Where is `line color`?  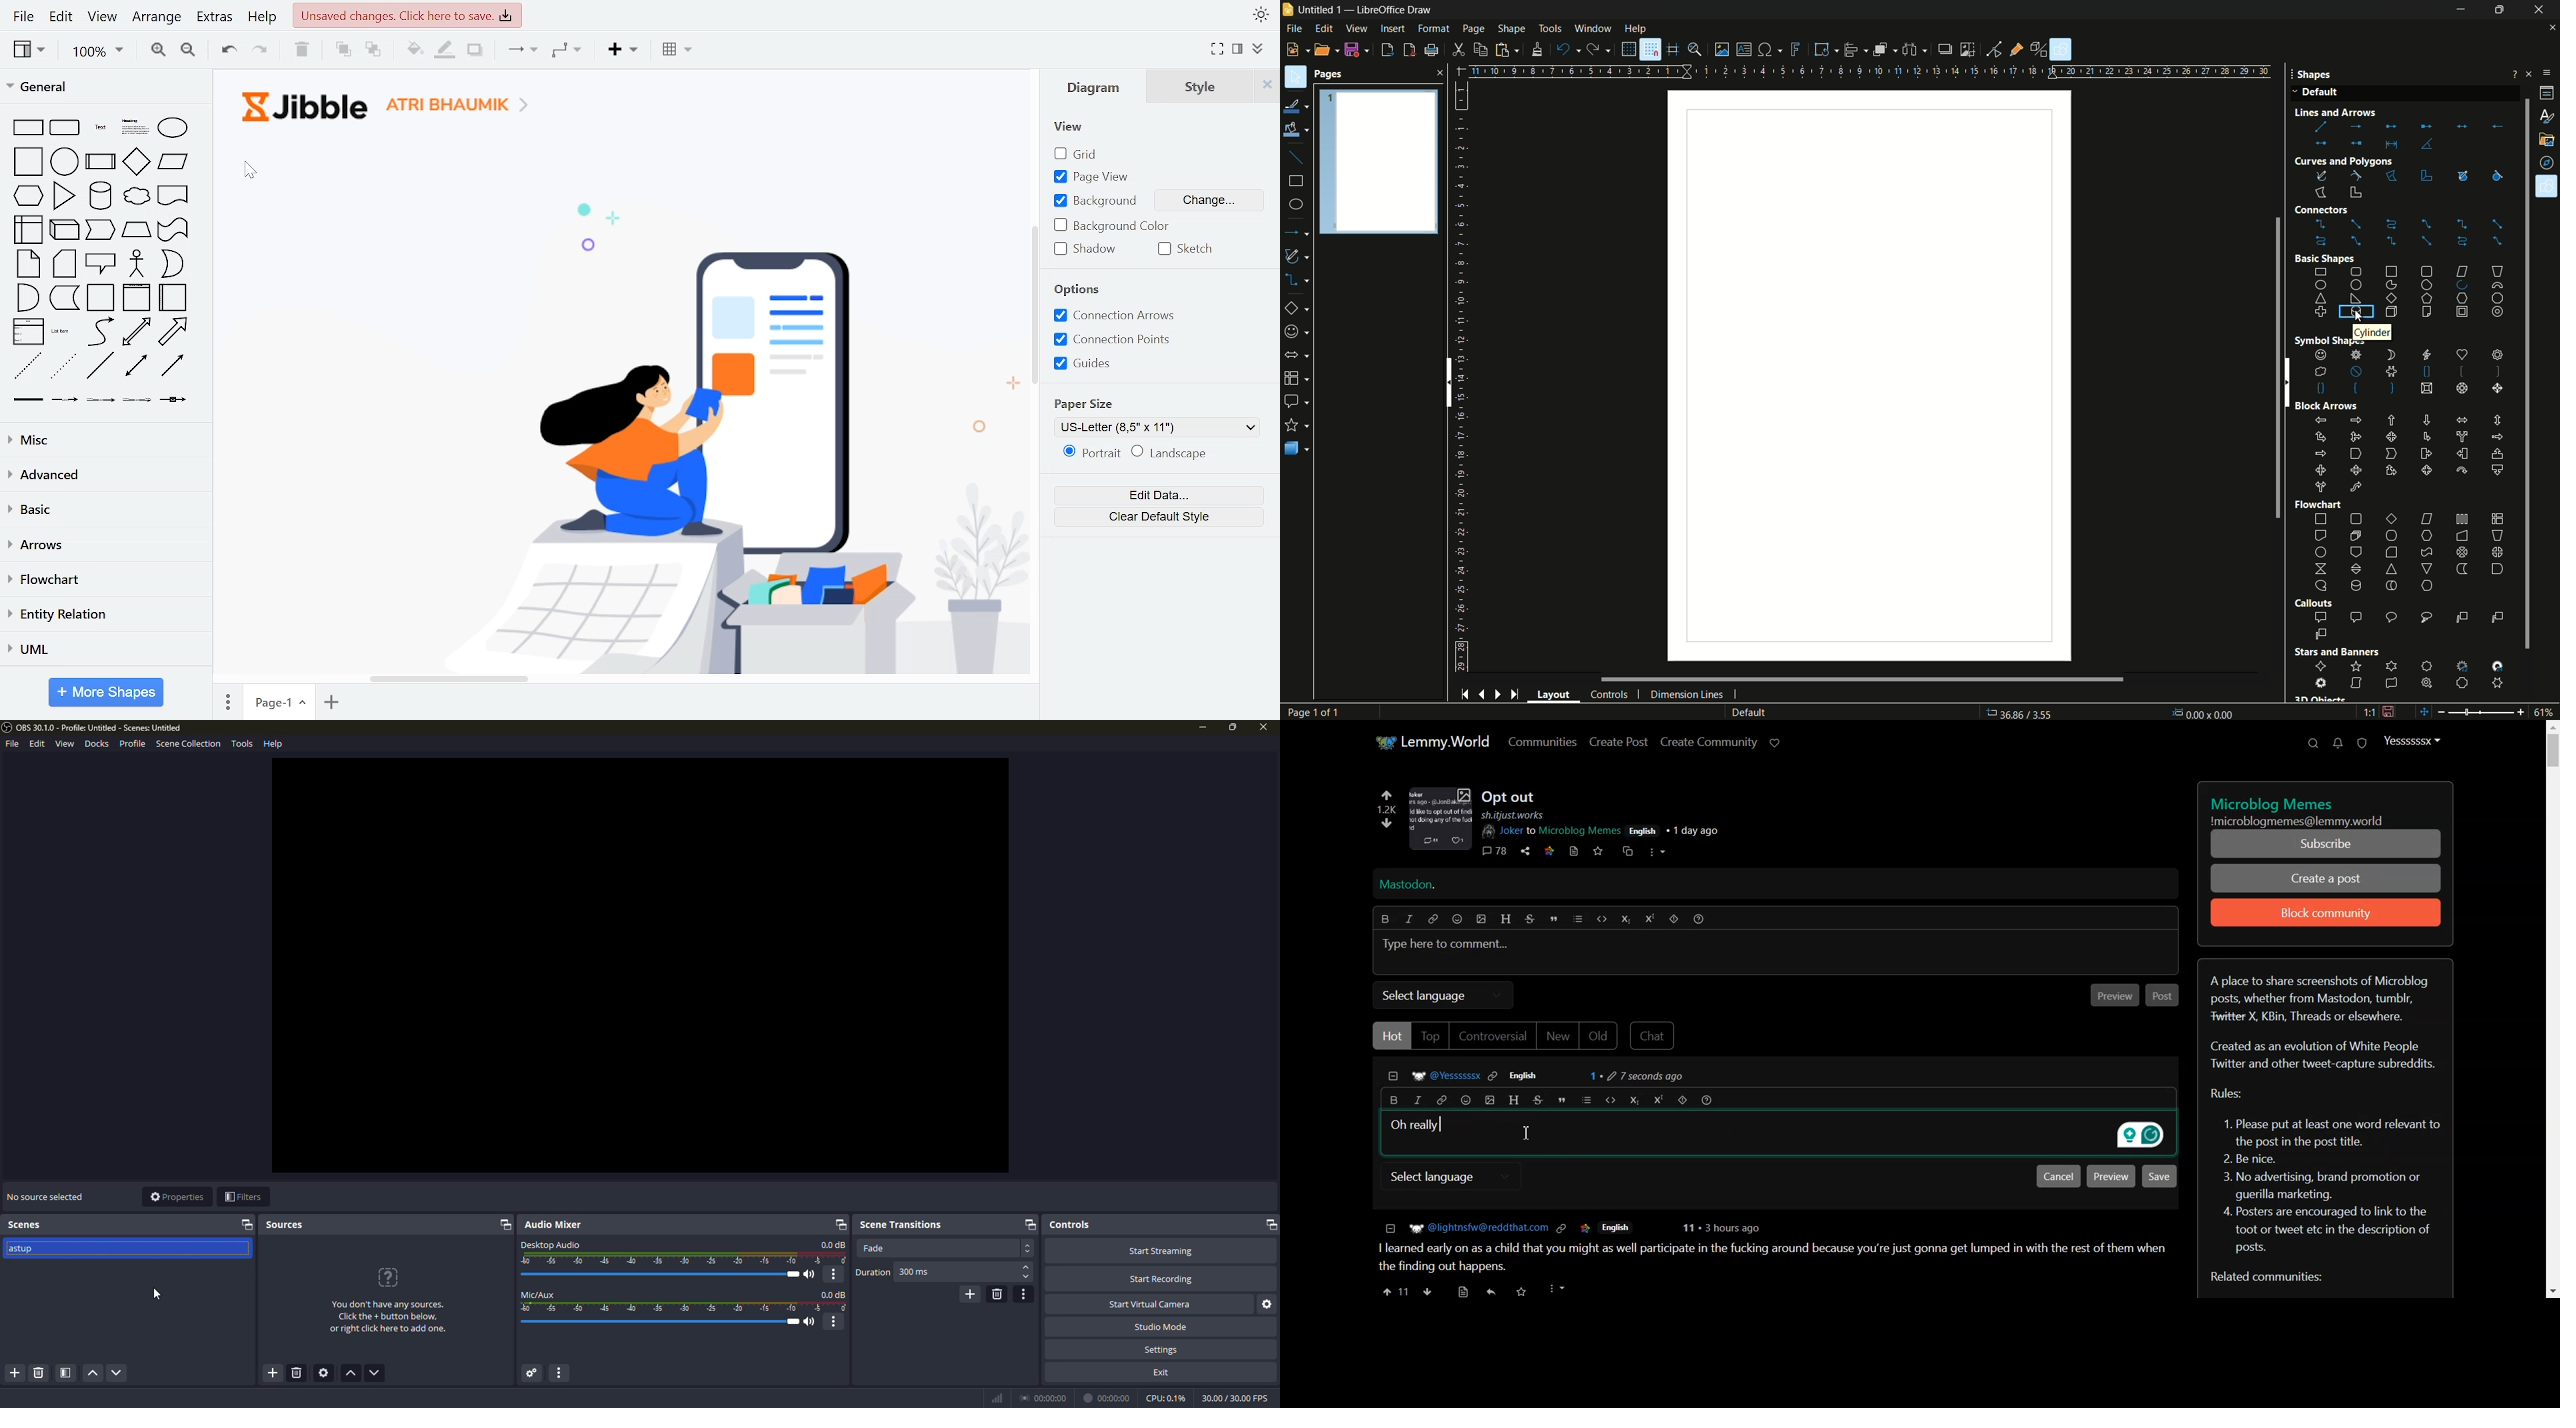 line color is located at coordinates (1295, 107).